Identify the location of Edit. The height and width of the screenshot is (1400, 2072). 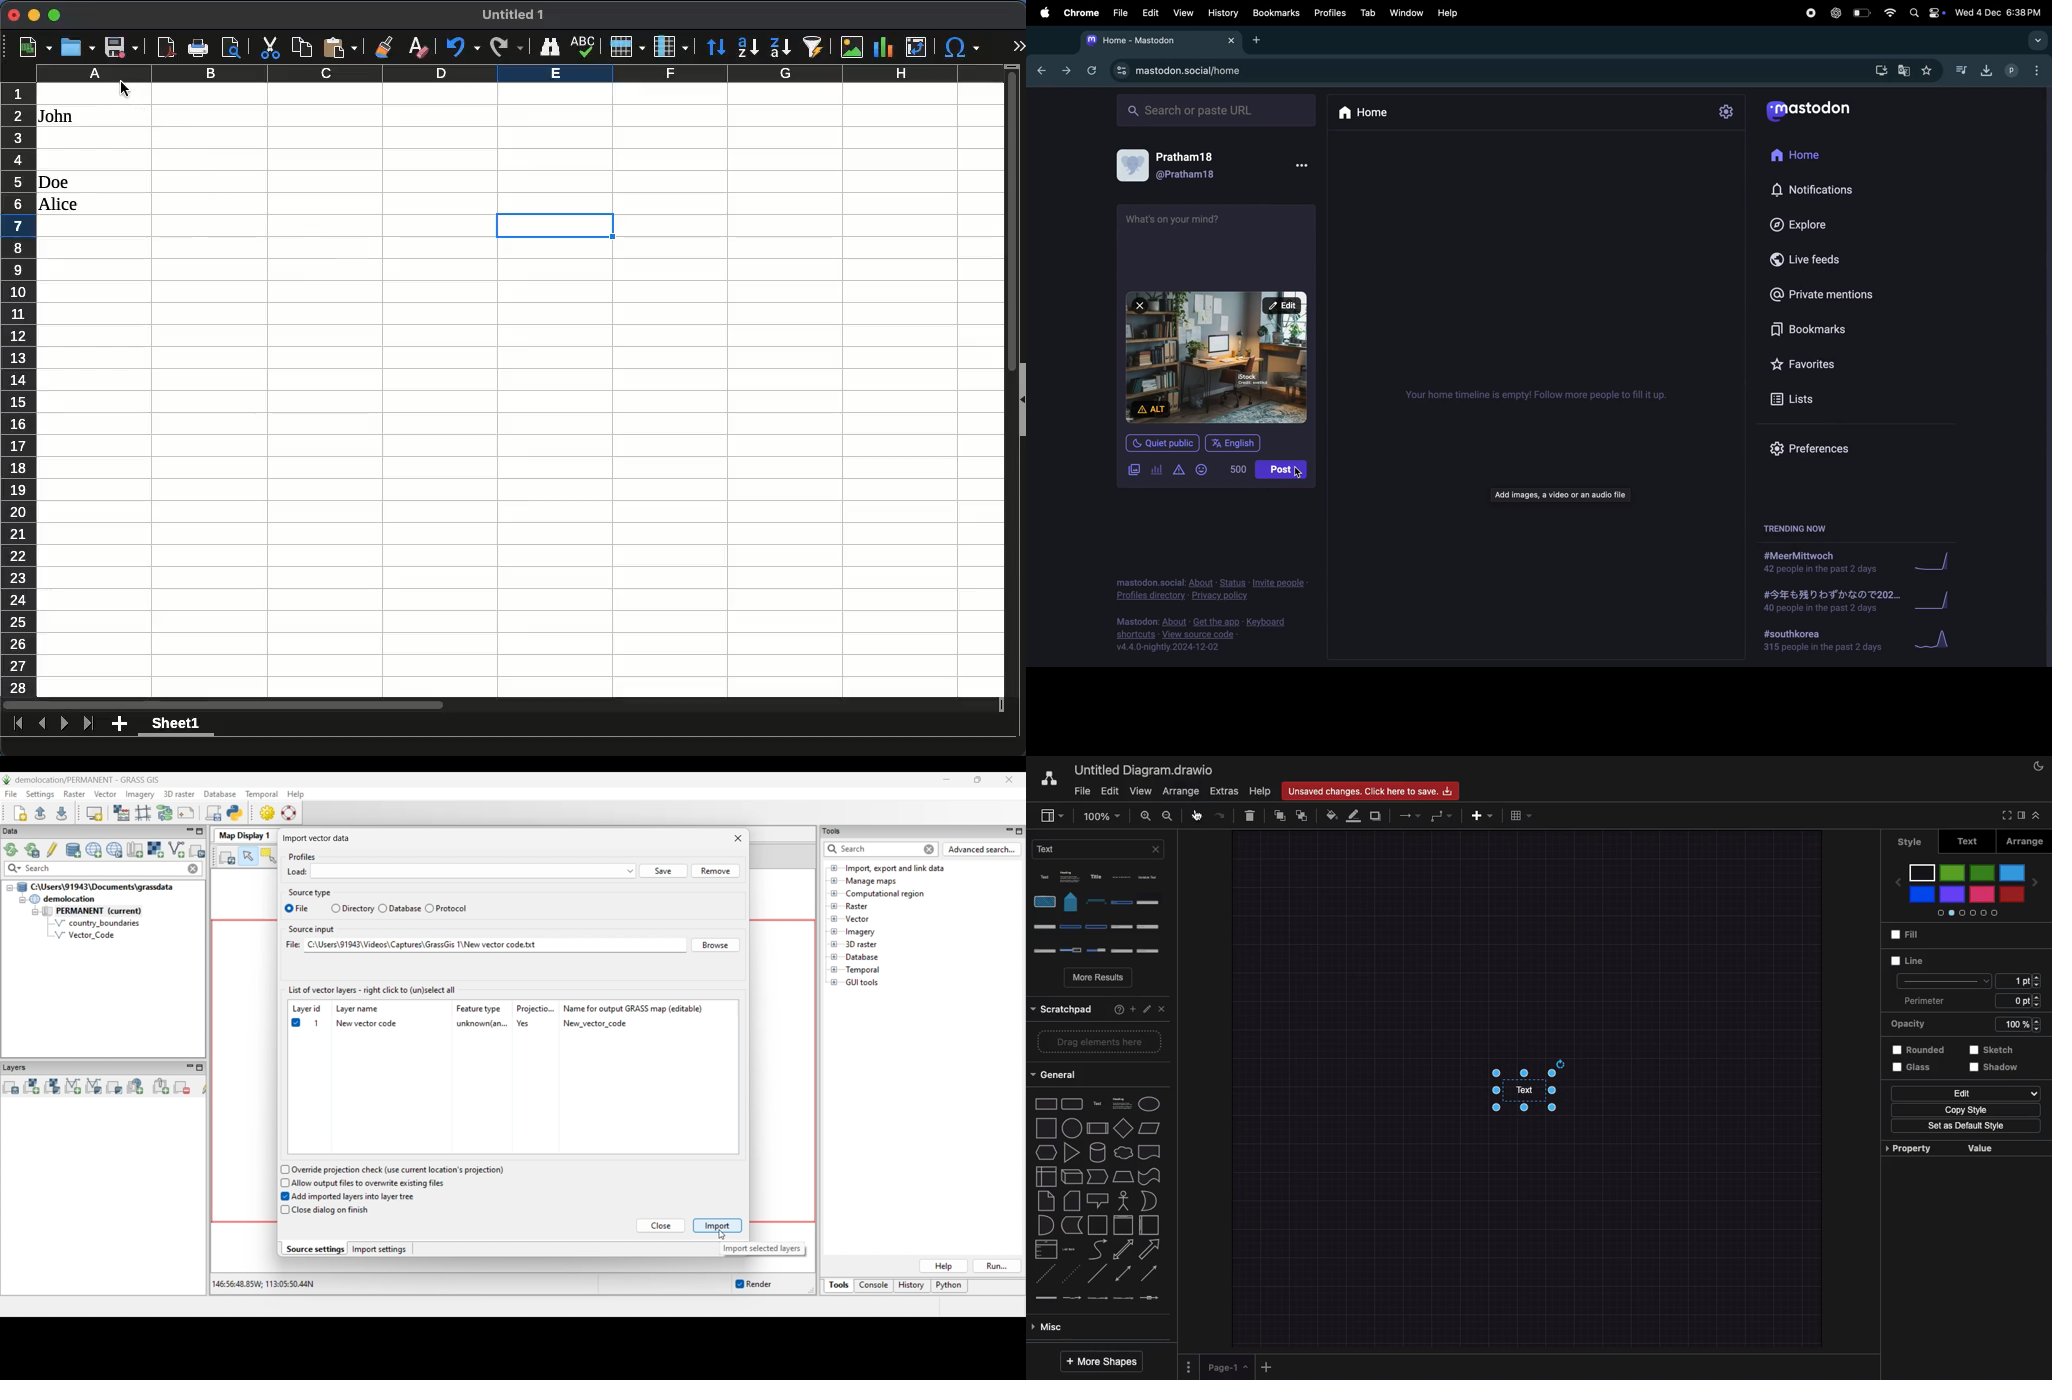
(1964, 1094).